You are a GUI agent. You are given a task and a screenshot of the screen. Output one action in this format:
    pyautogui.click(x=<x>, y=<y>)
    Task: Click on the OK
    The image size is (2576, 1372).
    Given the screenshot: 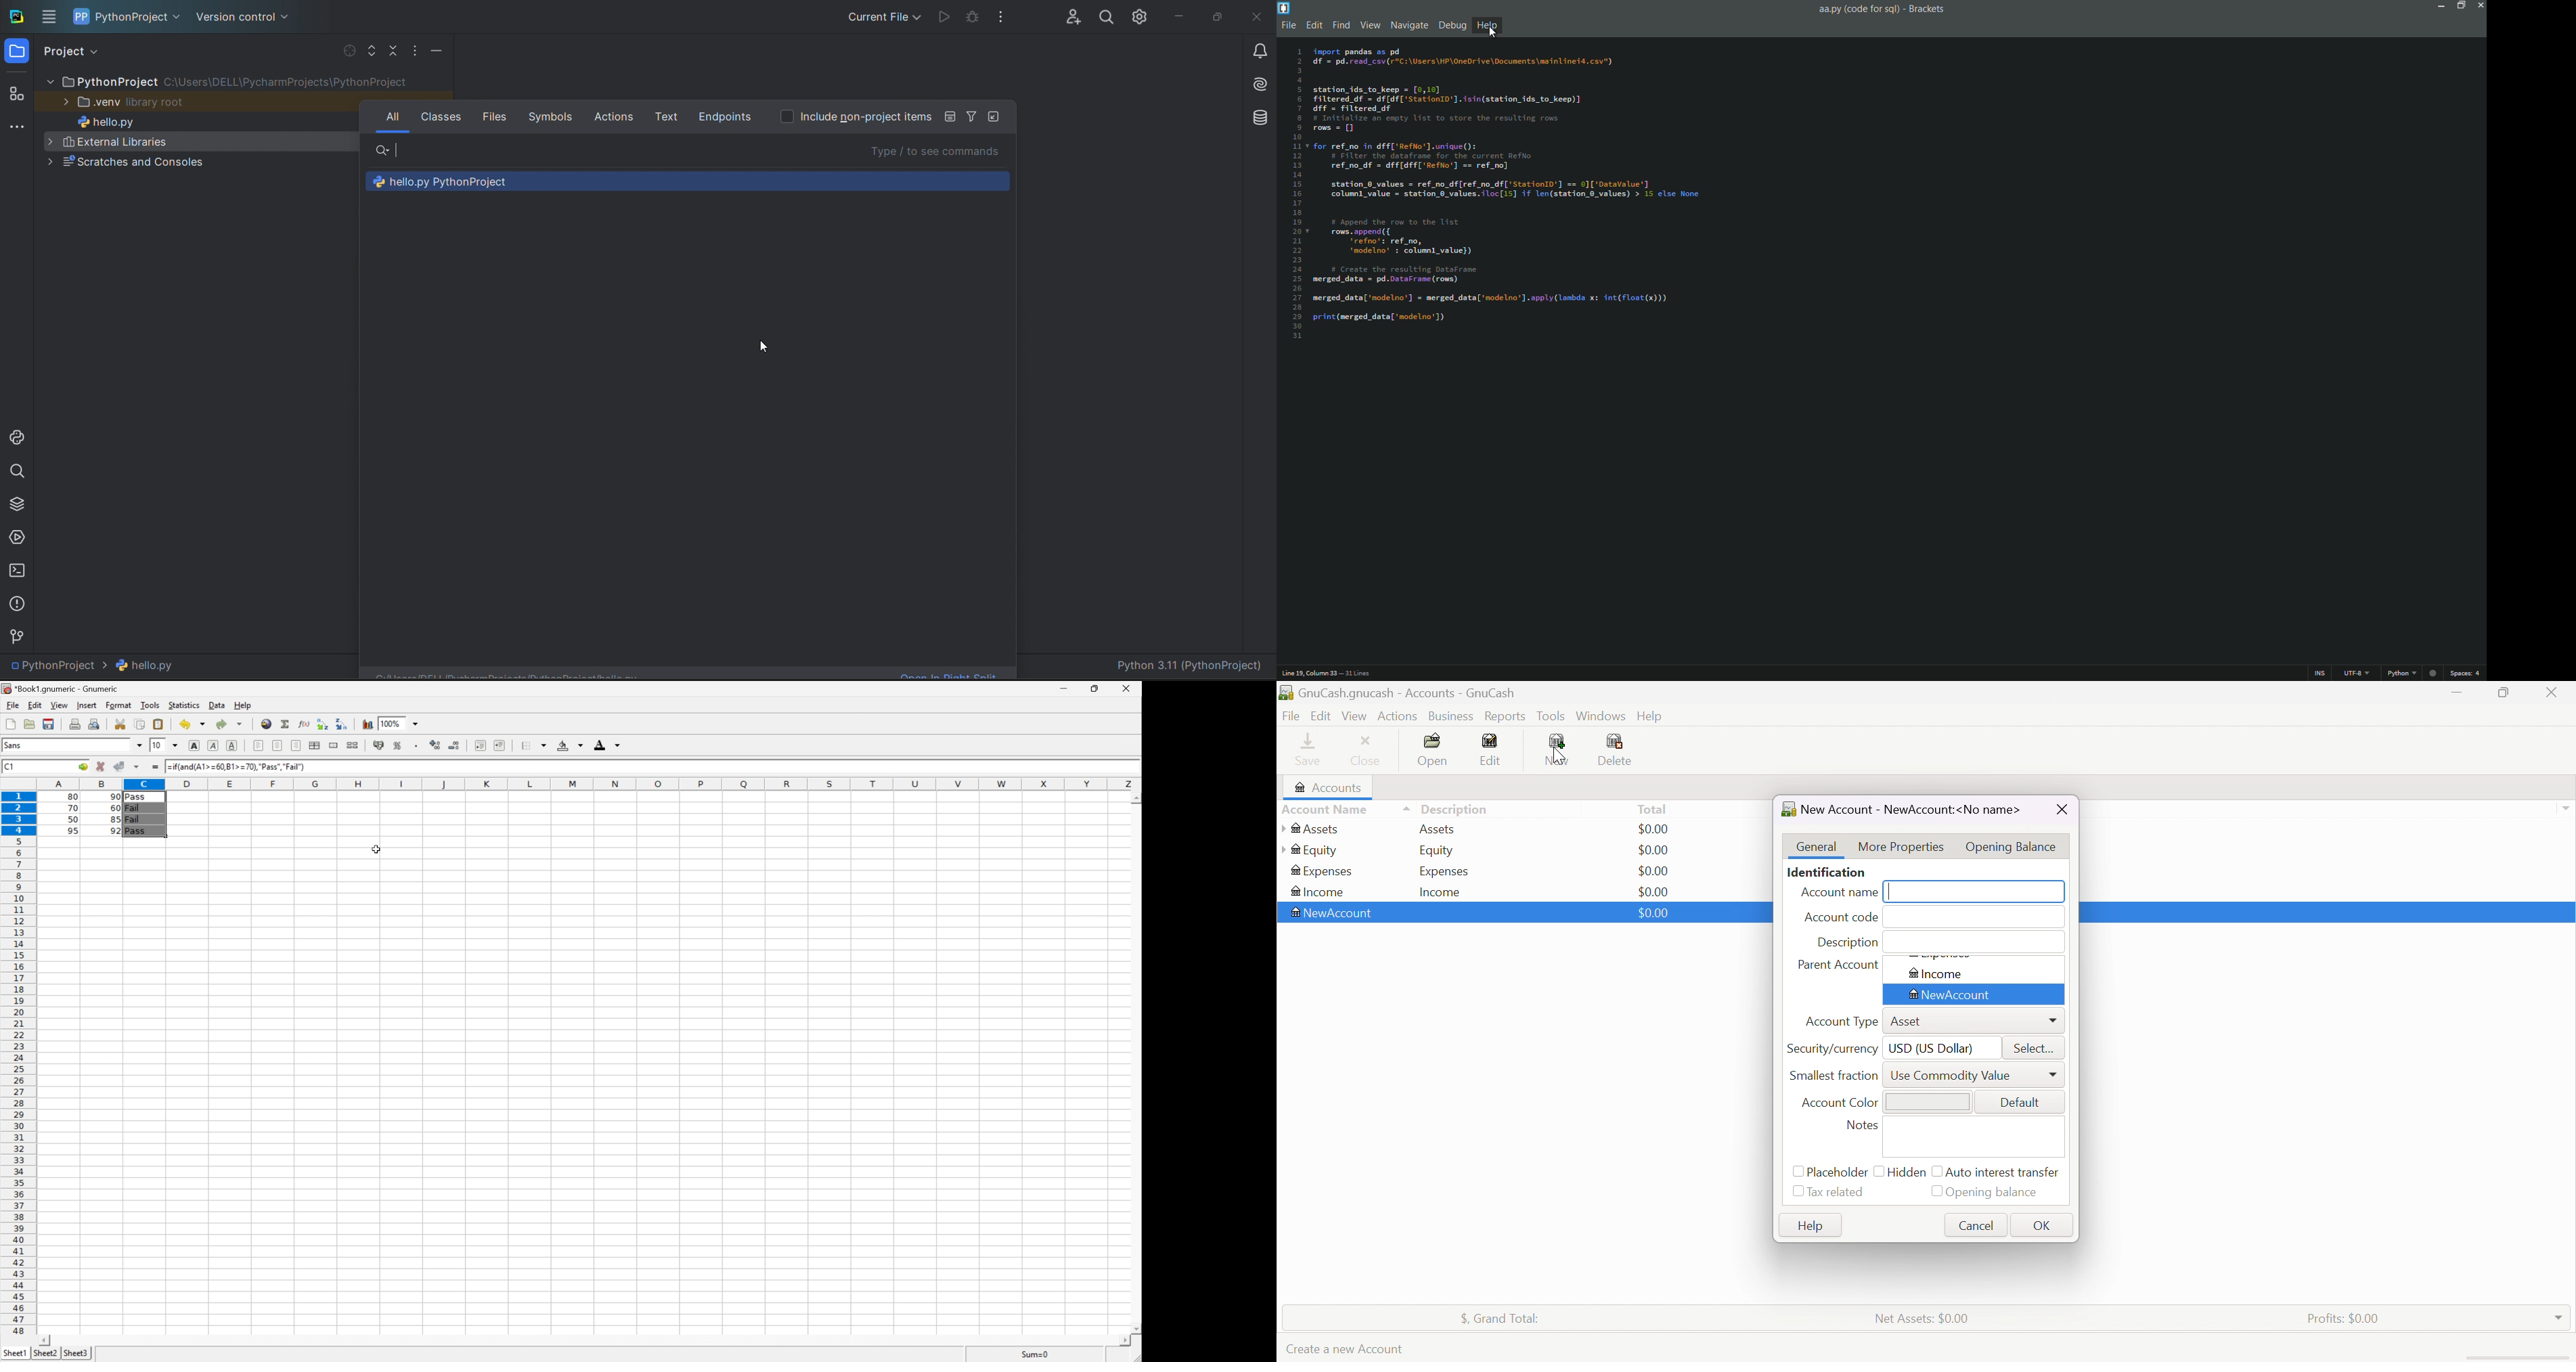 What is the action you would take?
    pyautogui.click(x=2041, y=1227)
    